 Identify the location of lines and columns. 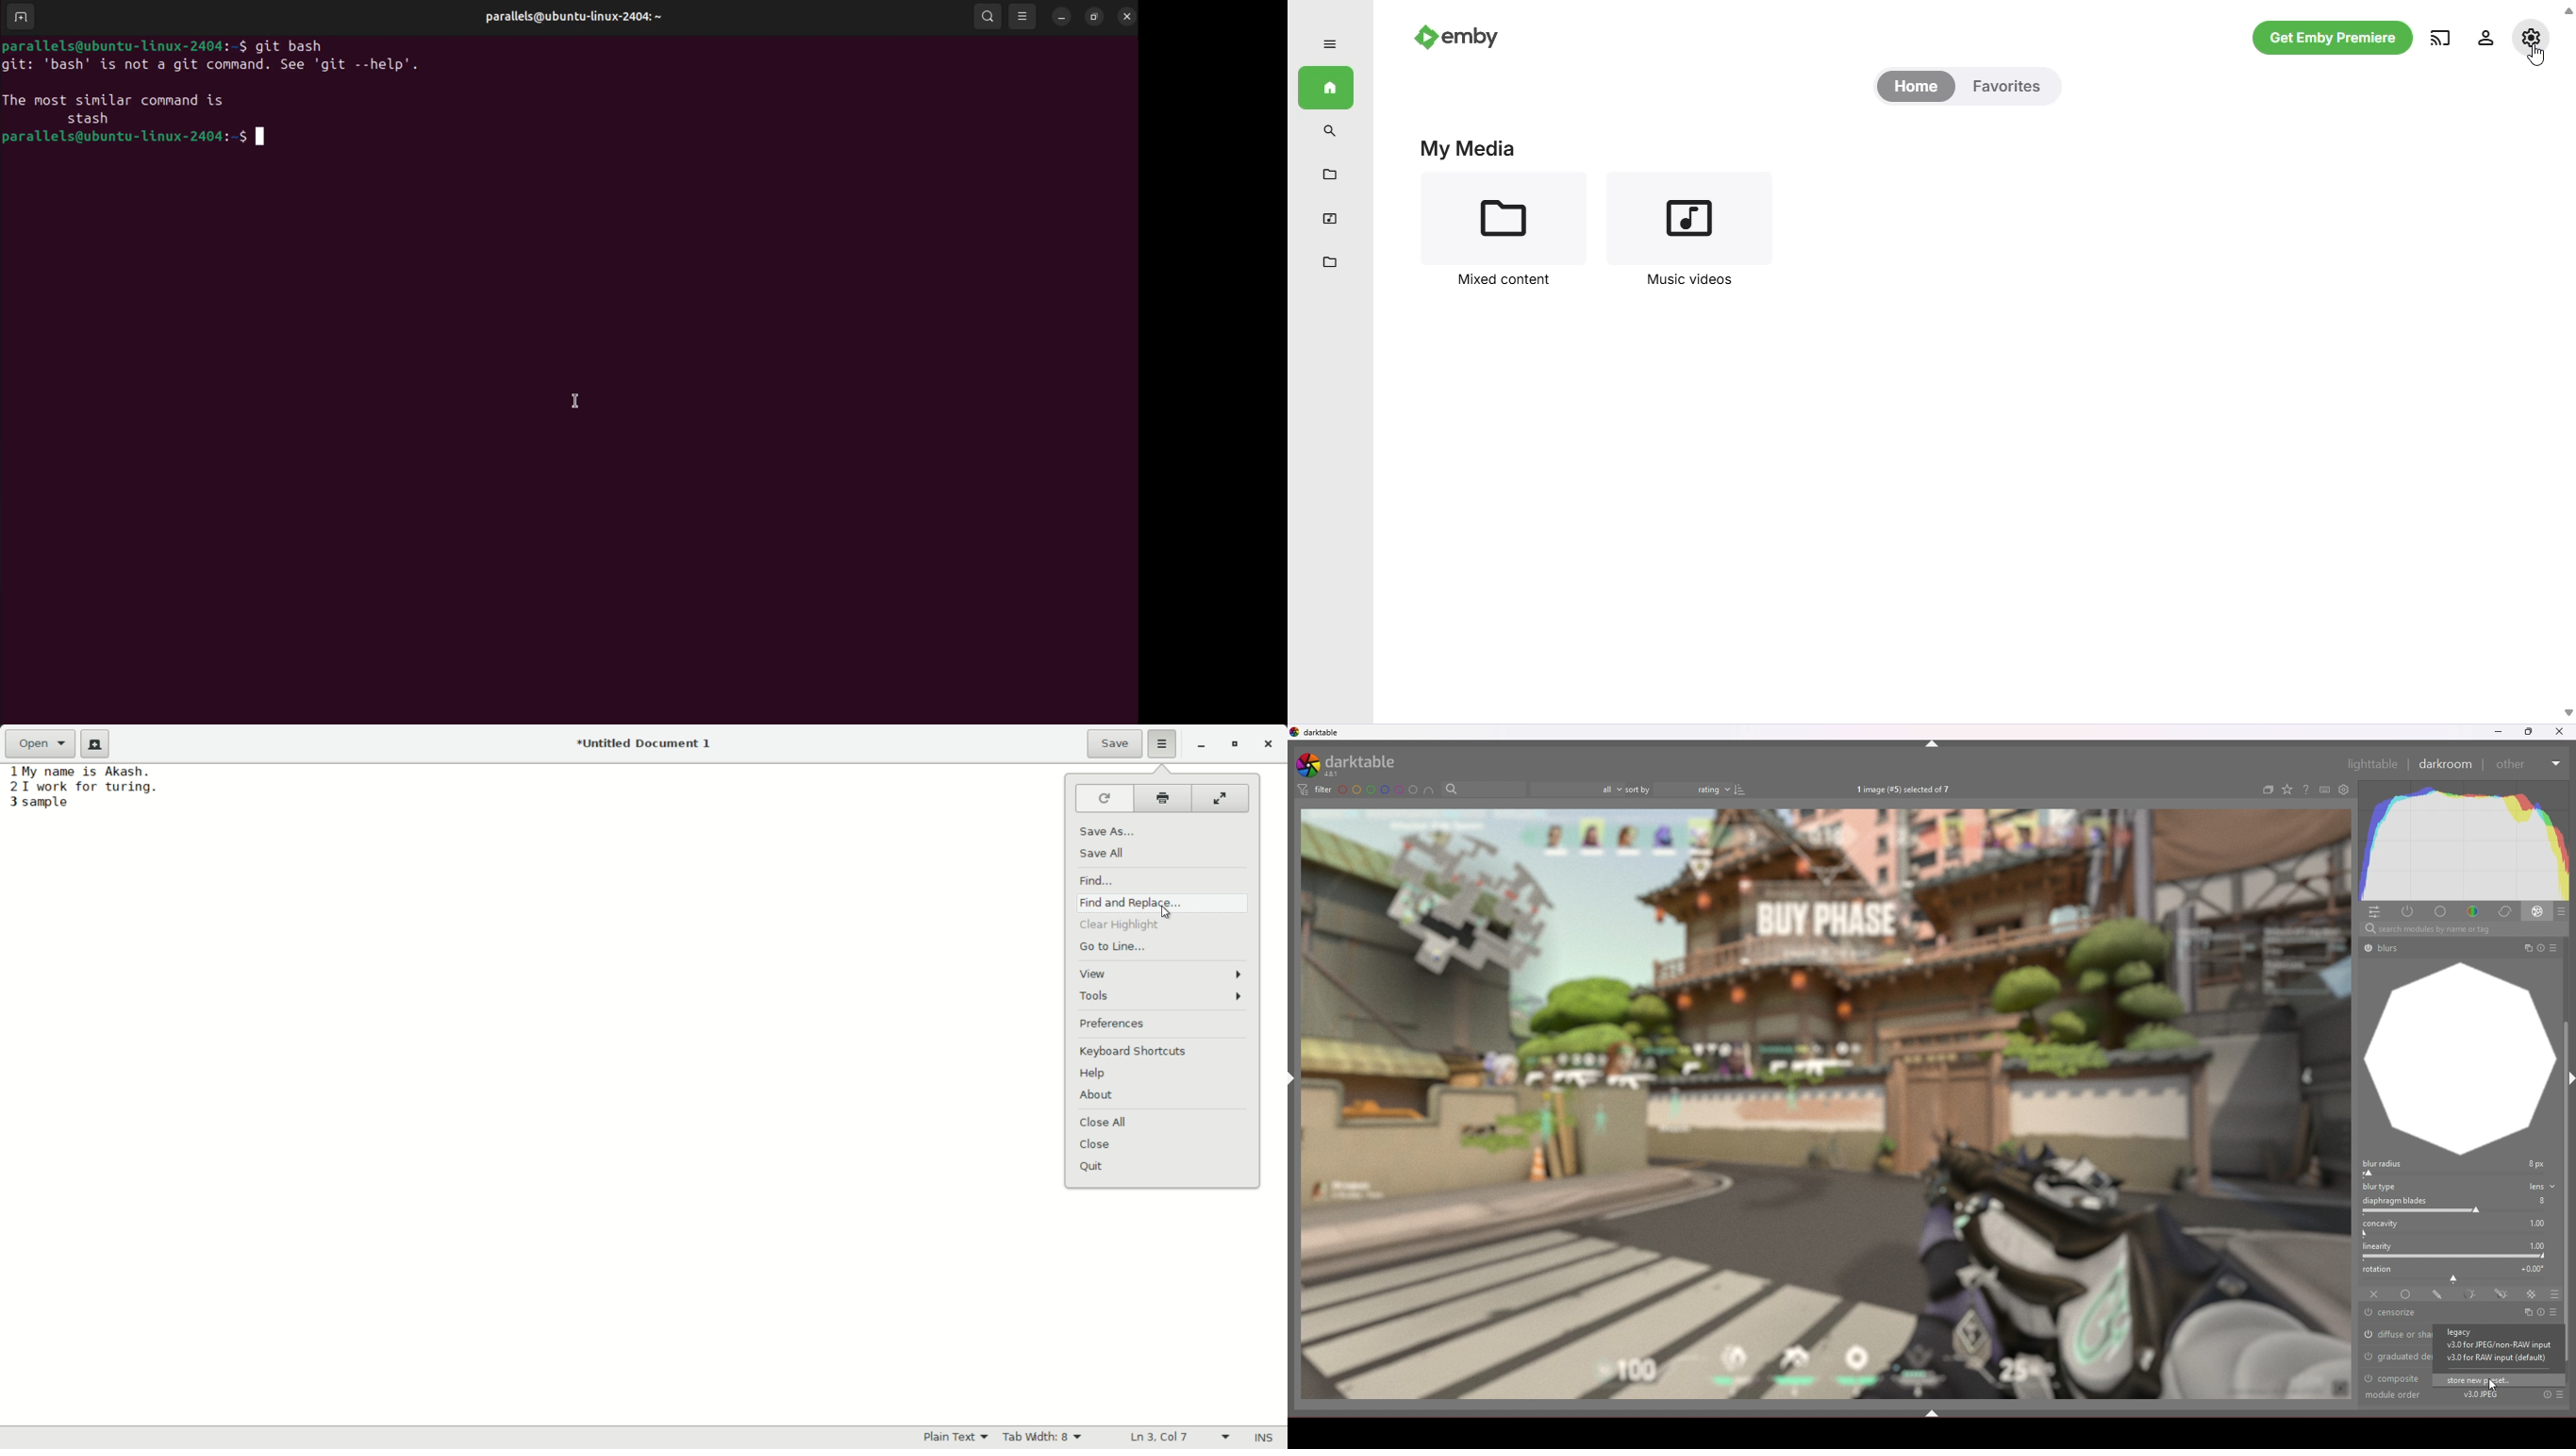
(1178, 1438).